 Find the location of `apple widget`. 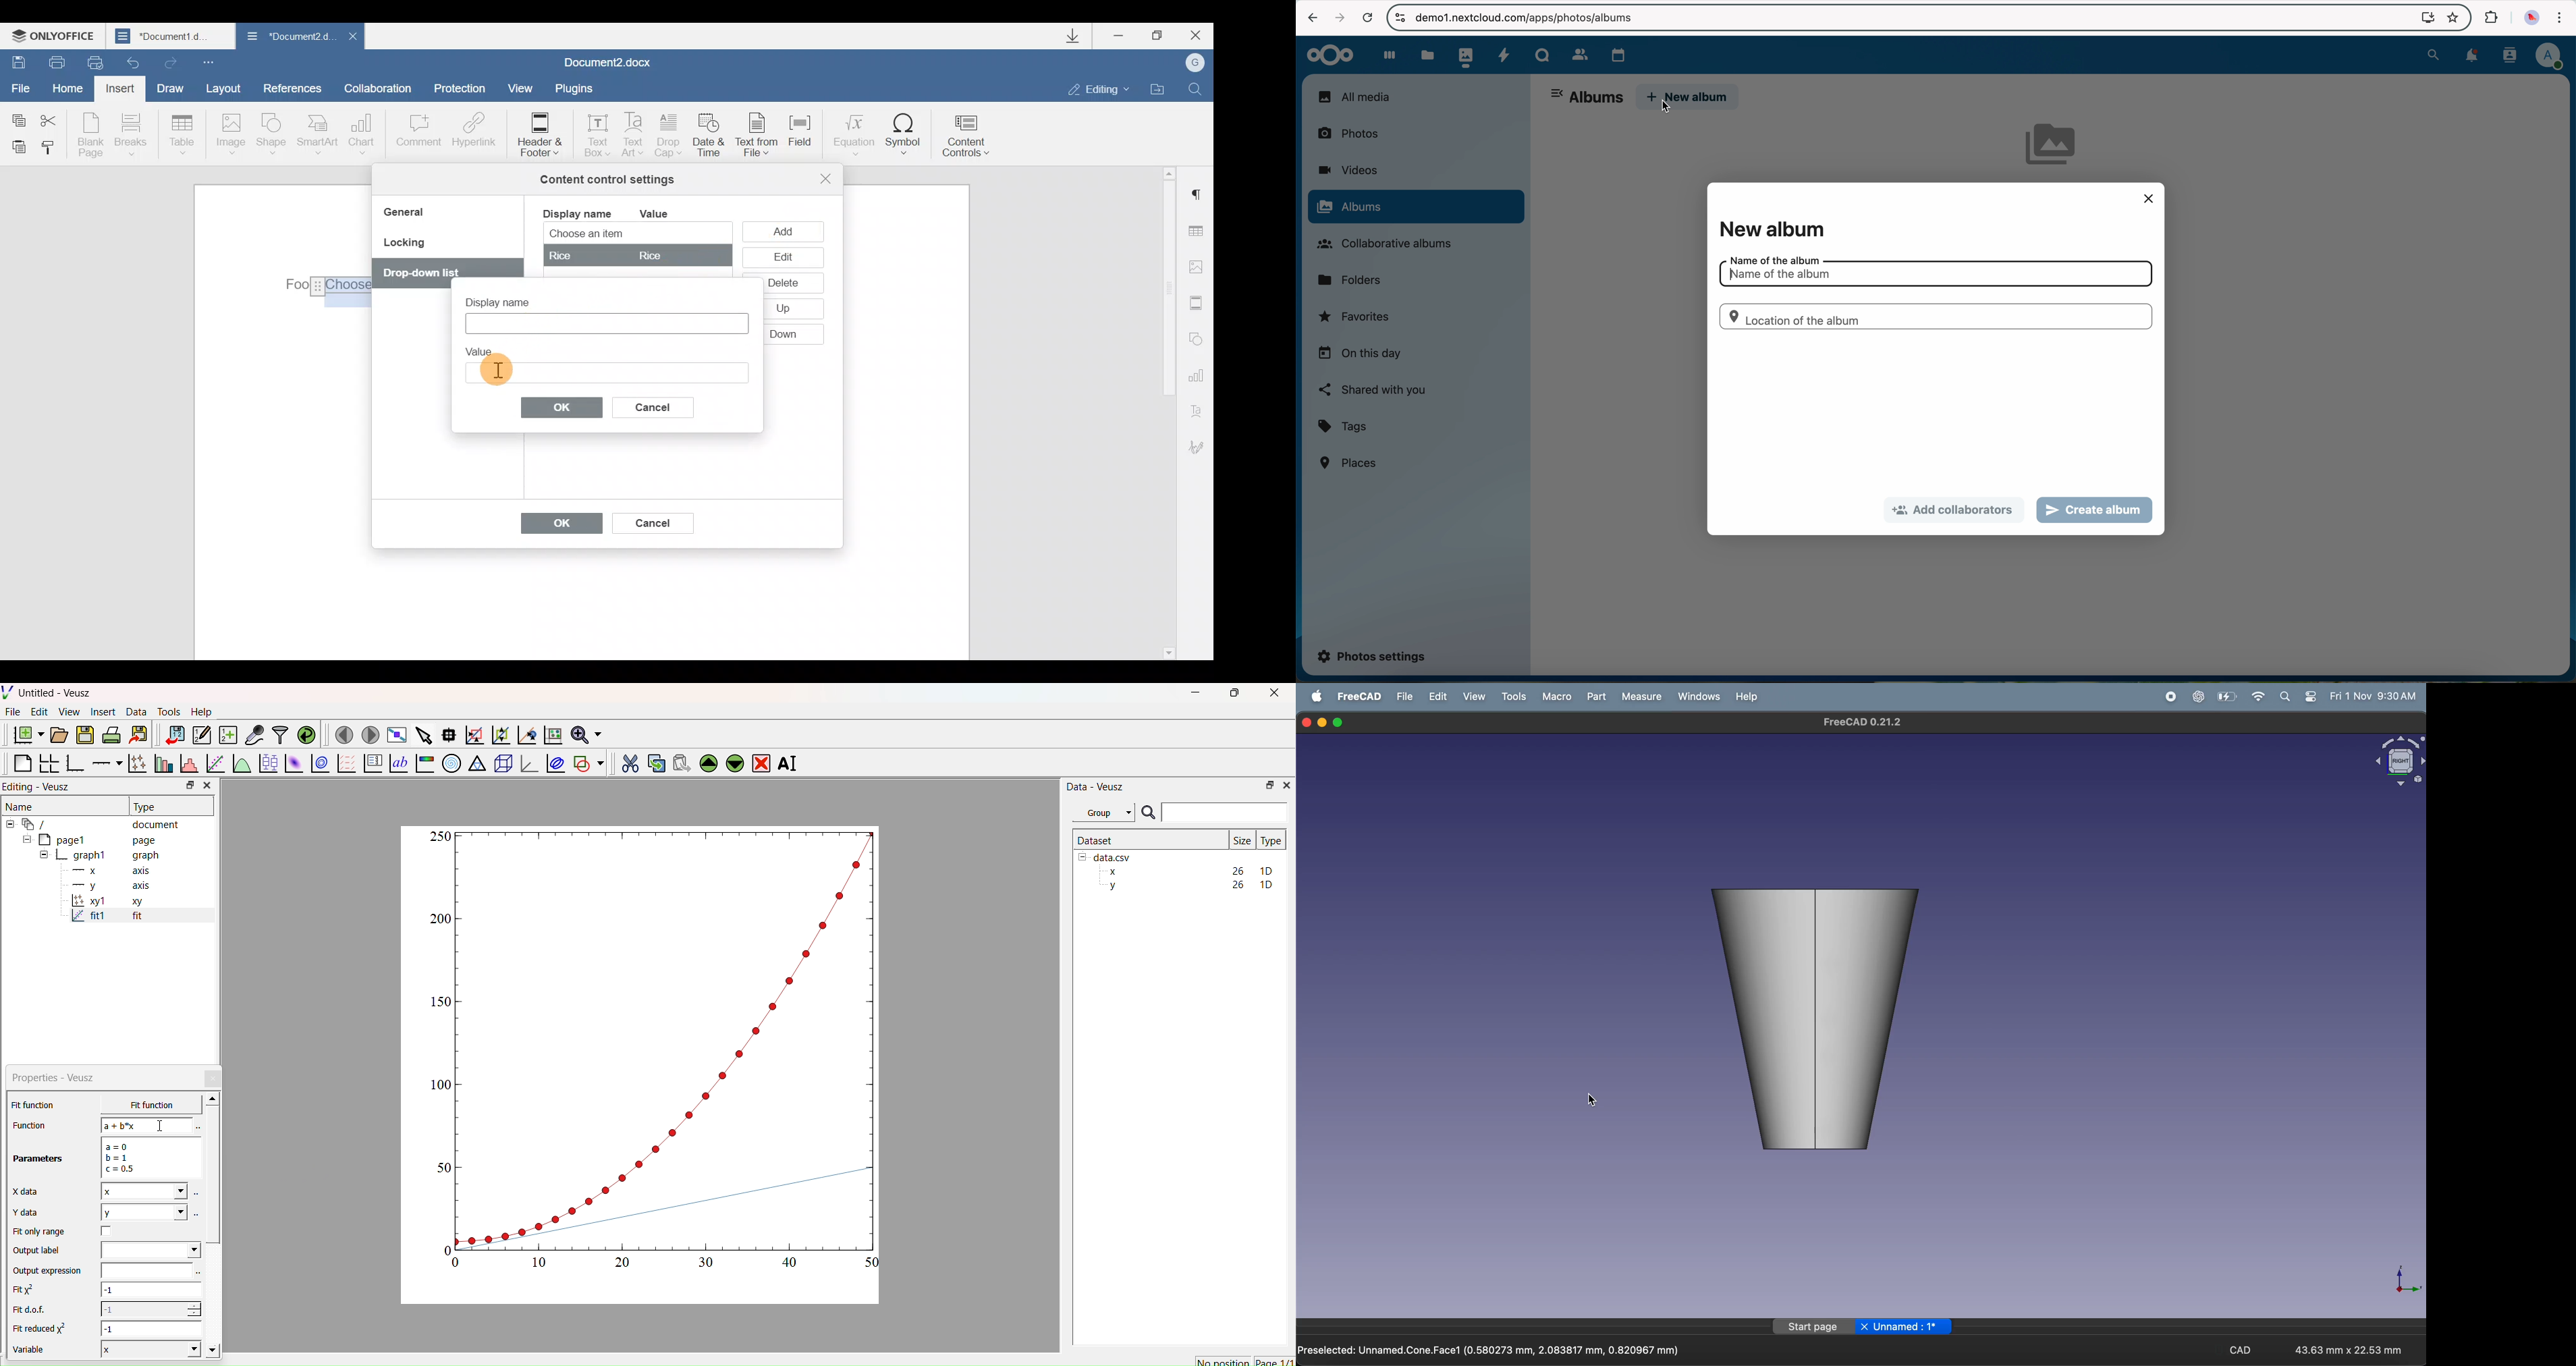

apple widget is located at coordinates (2313, 696).